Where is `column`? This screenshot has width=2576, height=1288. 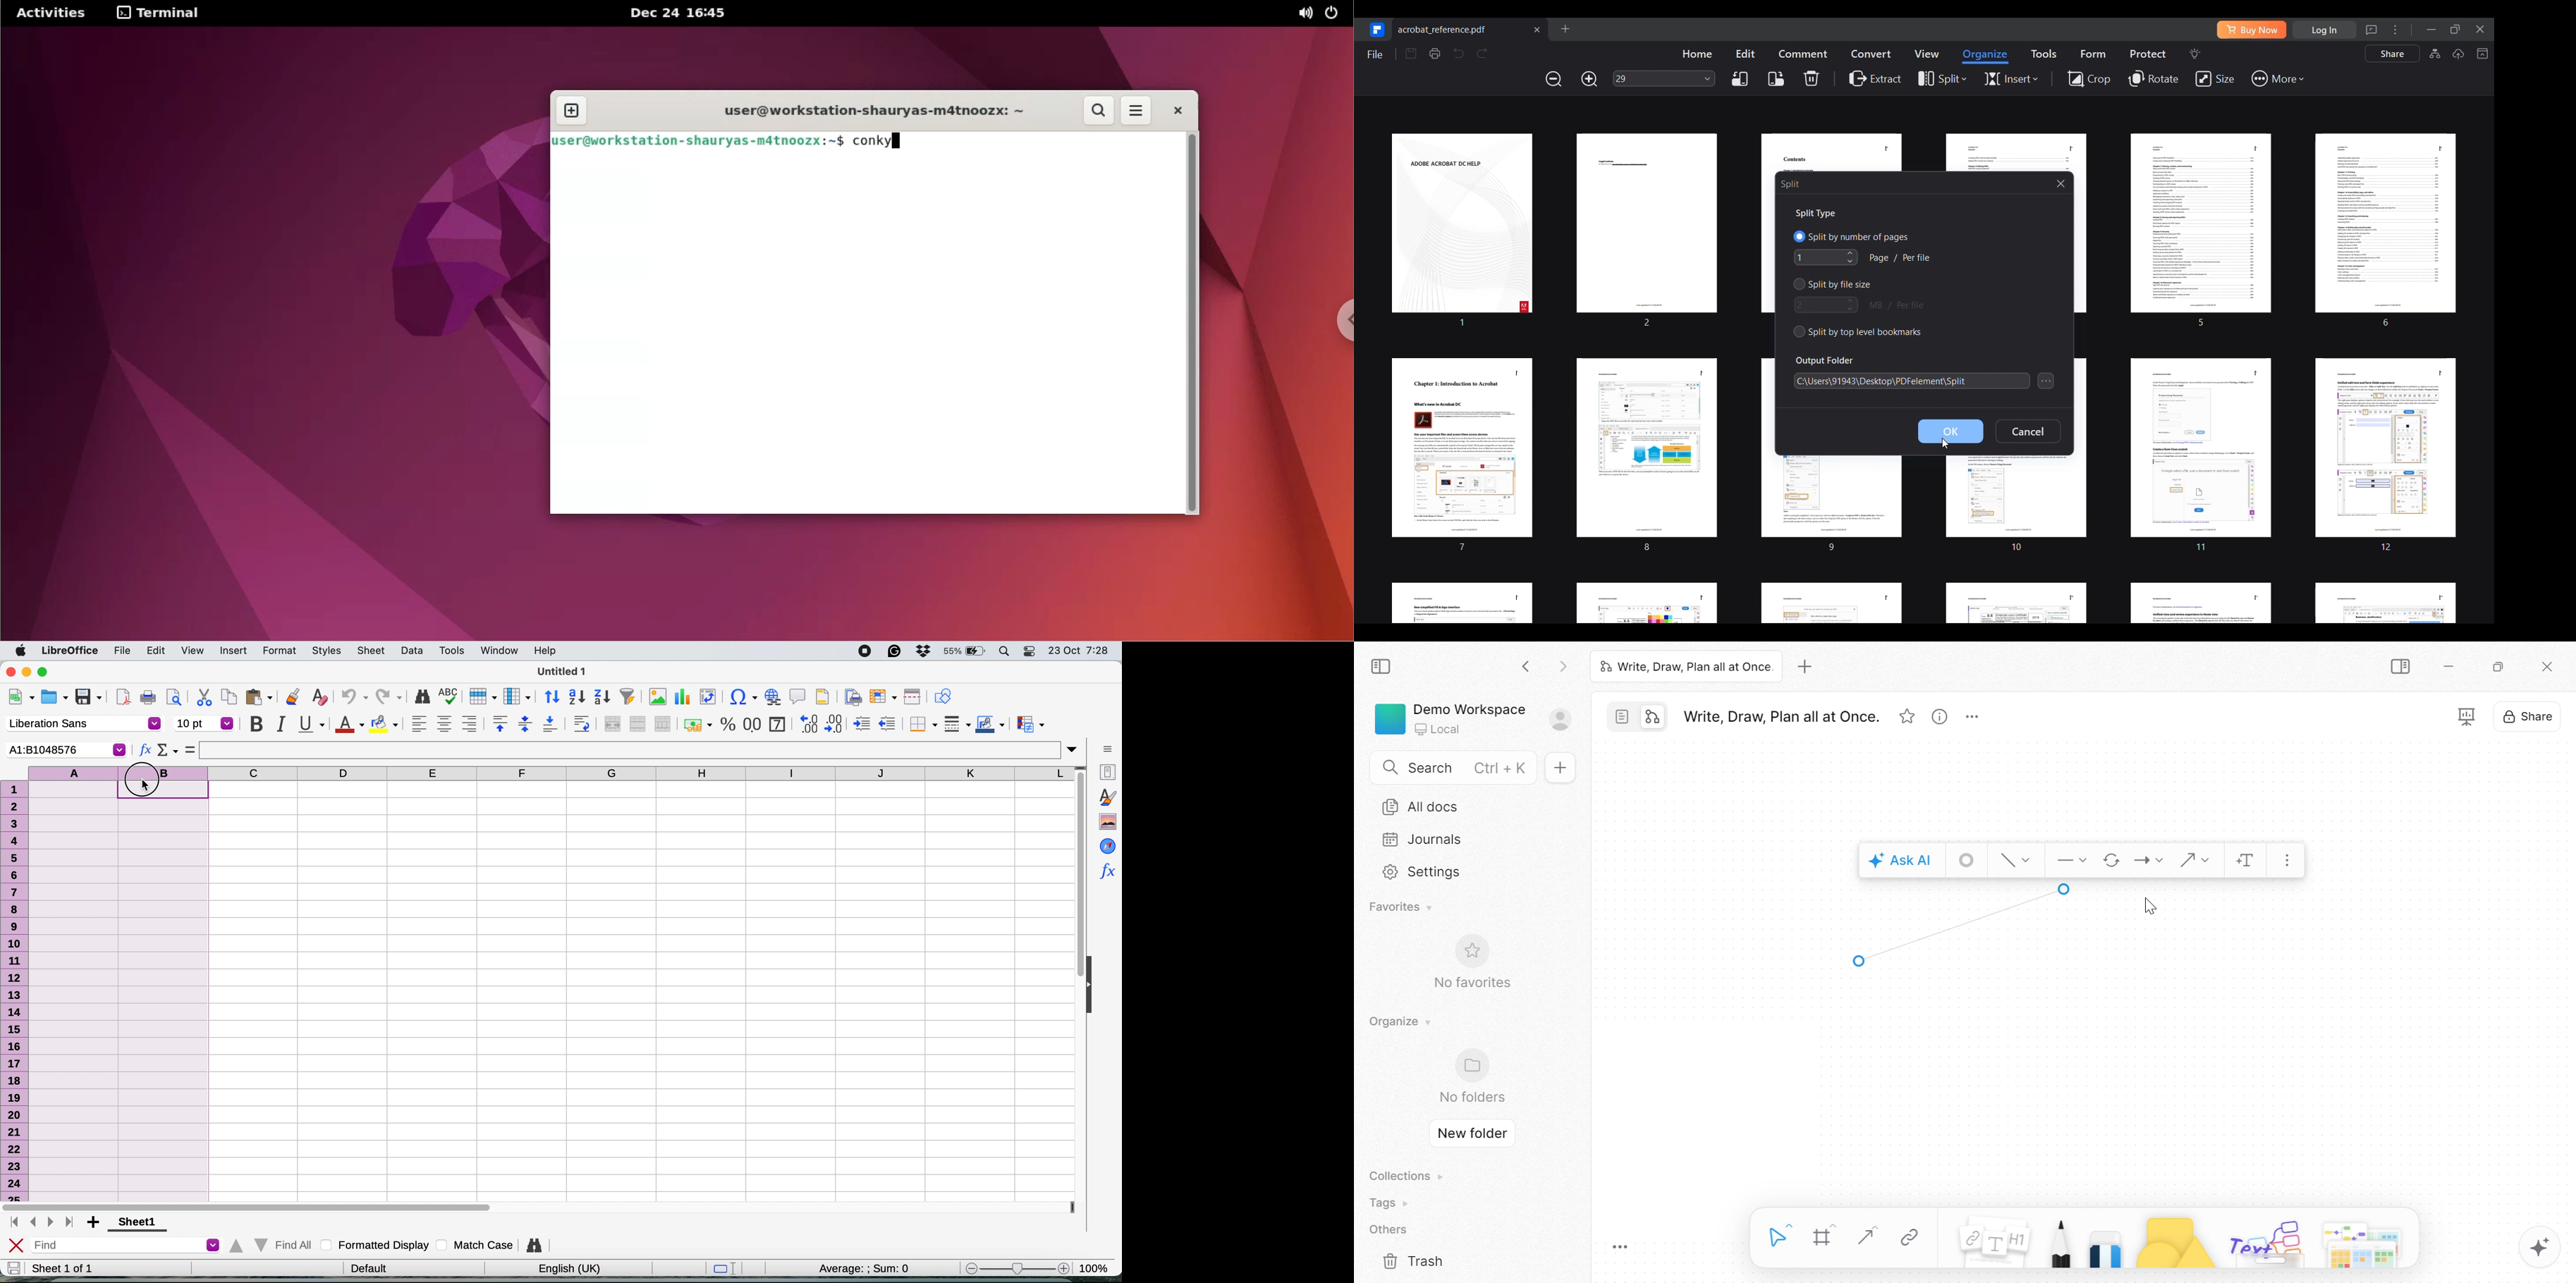
column is located at coordinates (518, 696).